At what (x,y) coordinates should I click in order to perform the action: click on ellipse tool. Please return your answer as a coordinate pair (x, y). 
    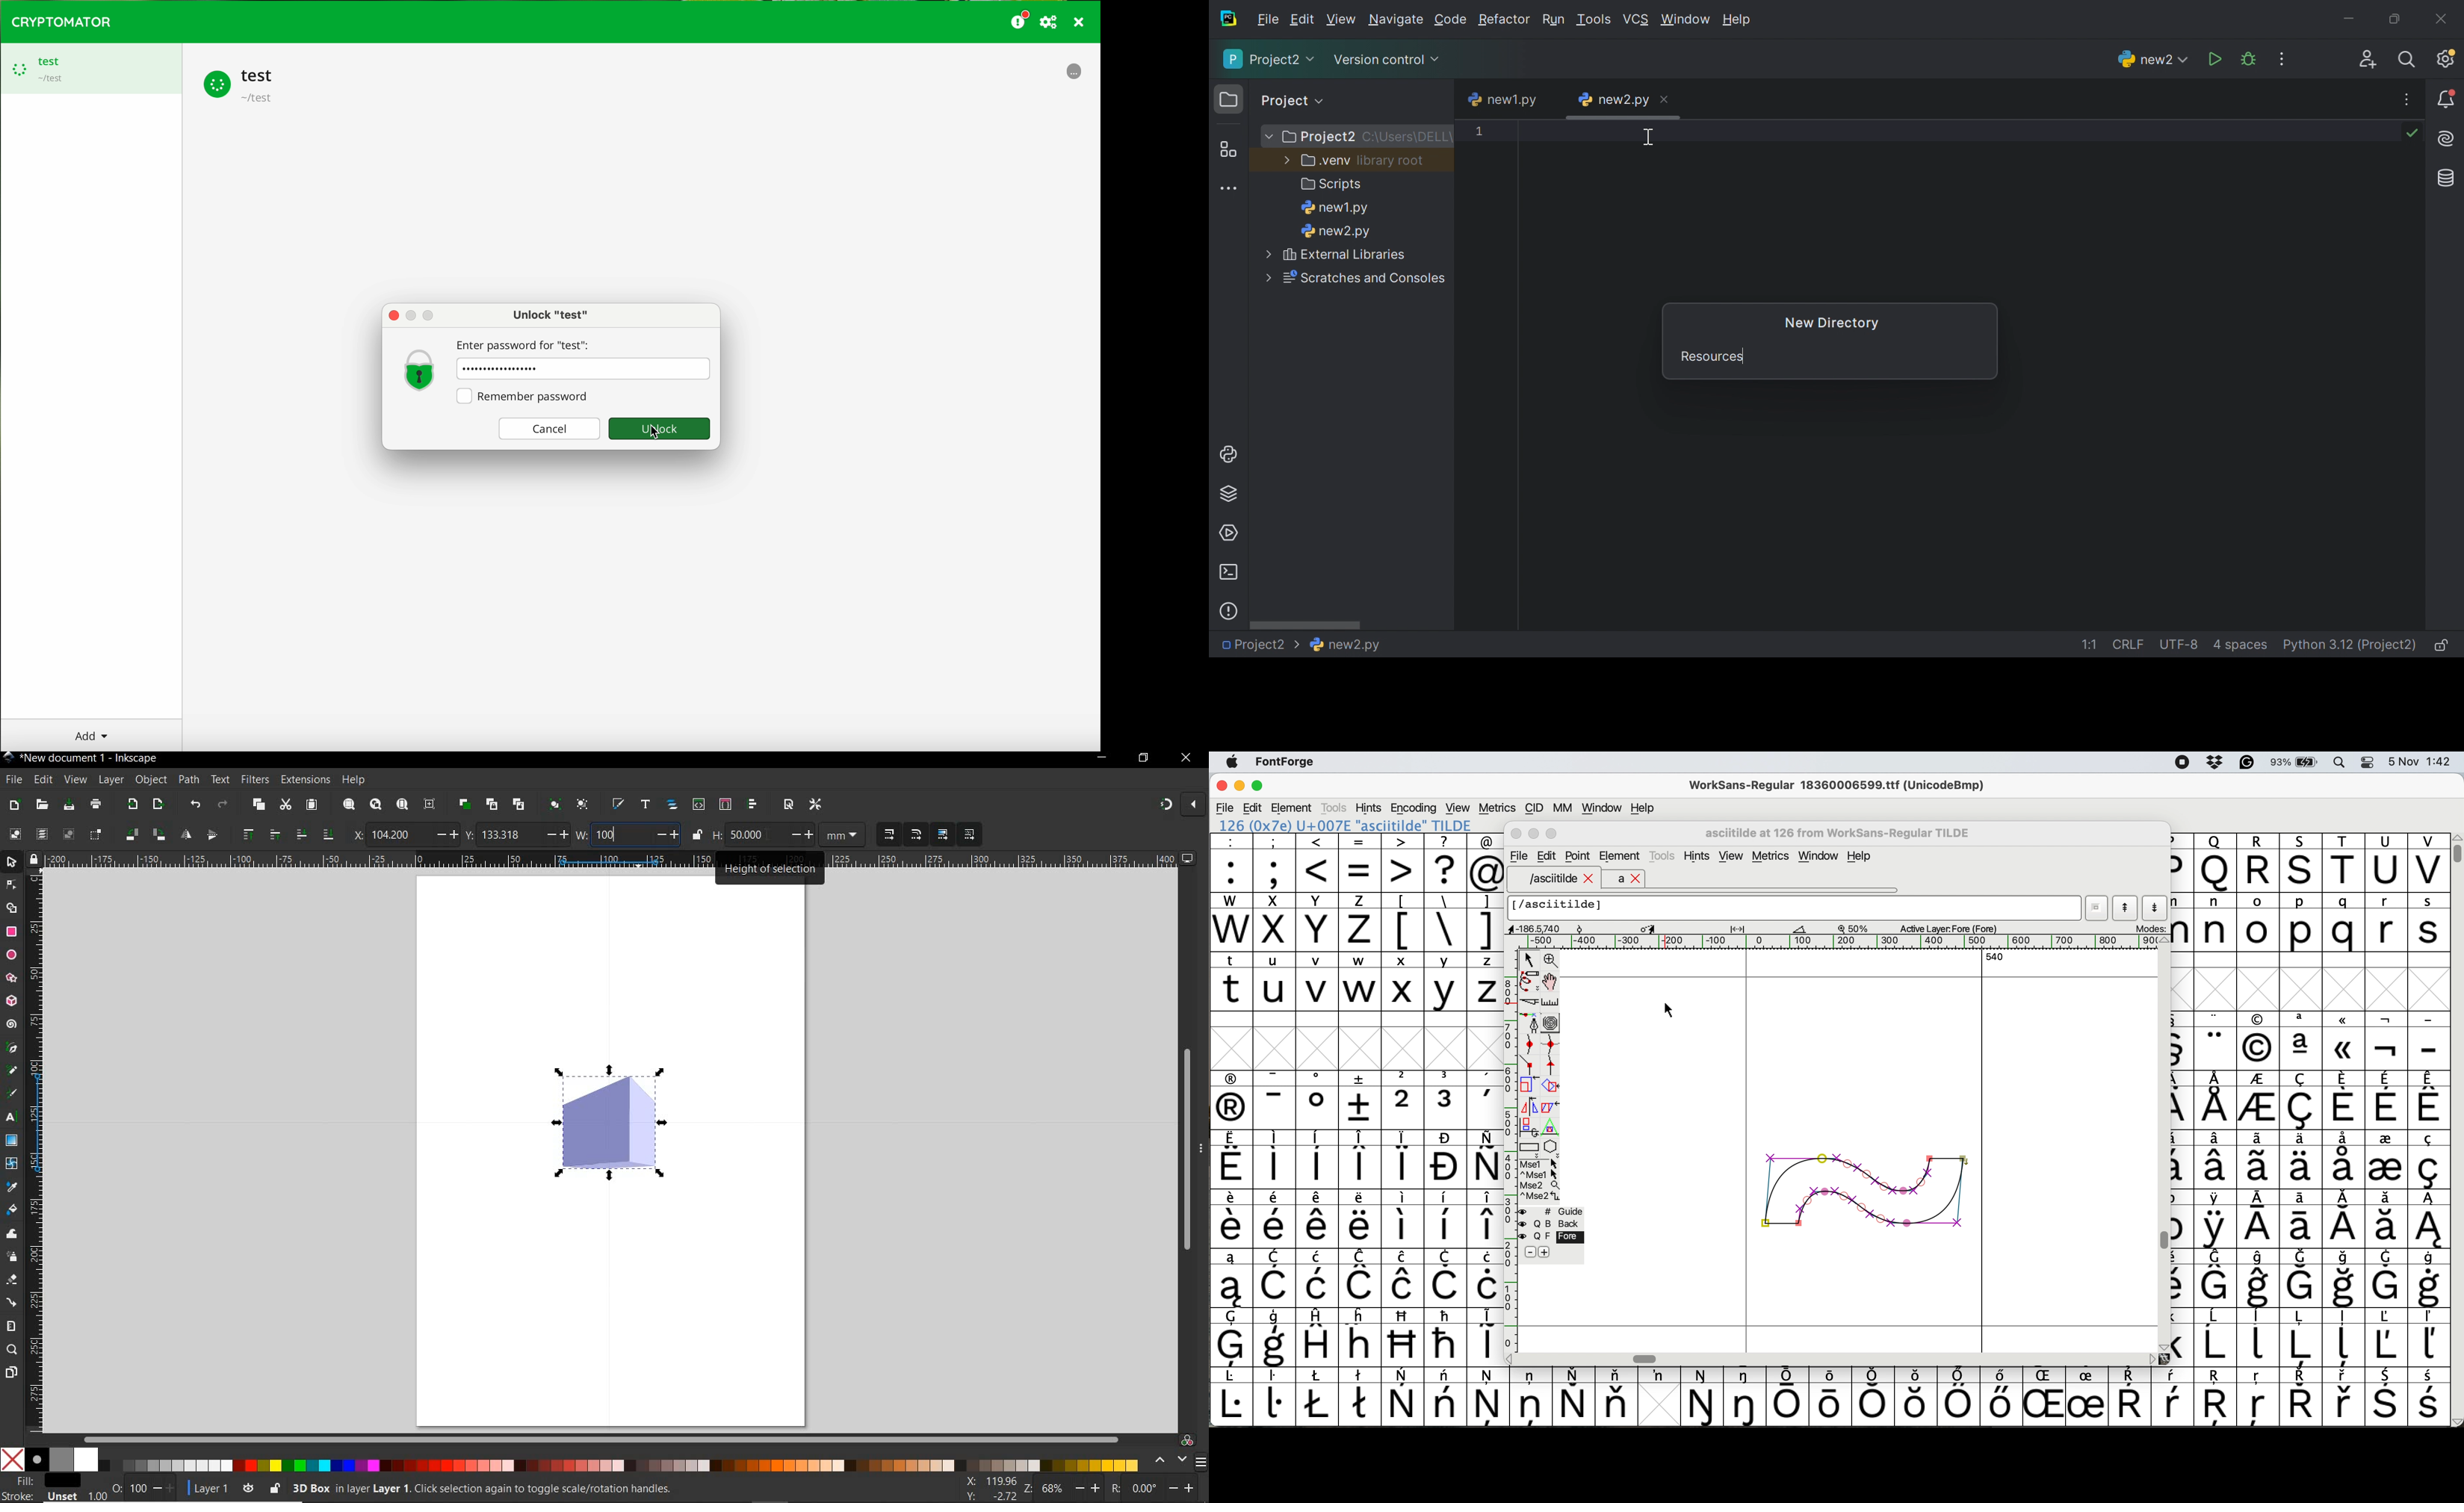
    Looking at the image, I should click on (11, 955).